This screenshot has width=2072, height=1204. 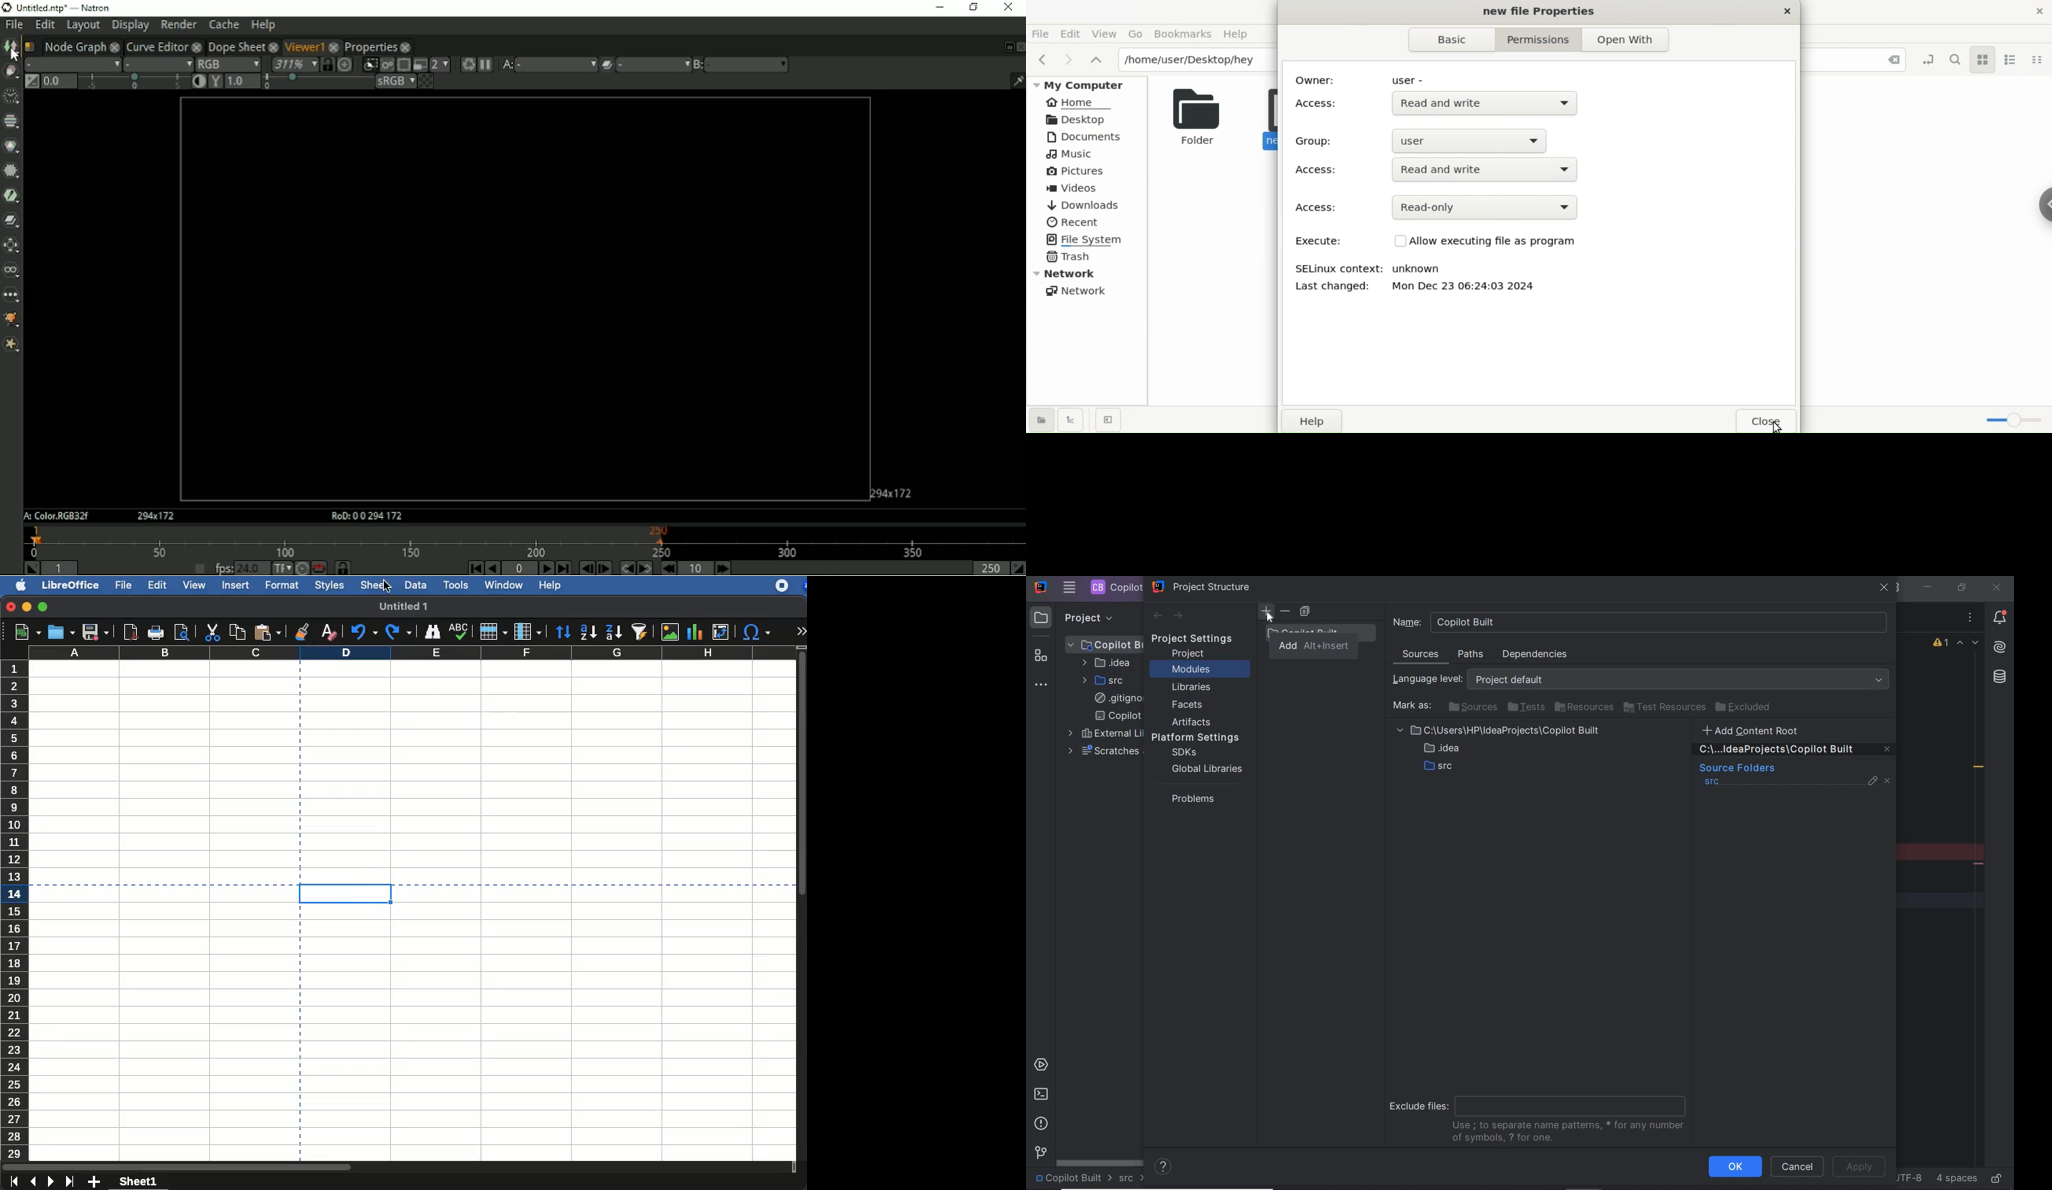 I want to click on libreoffice, so click(x=71, y=584).